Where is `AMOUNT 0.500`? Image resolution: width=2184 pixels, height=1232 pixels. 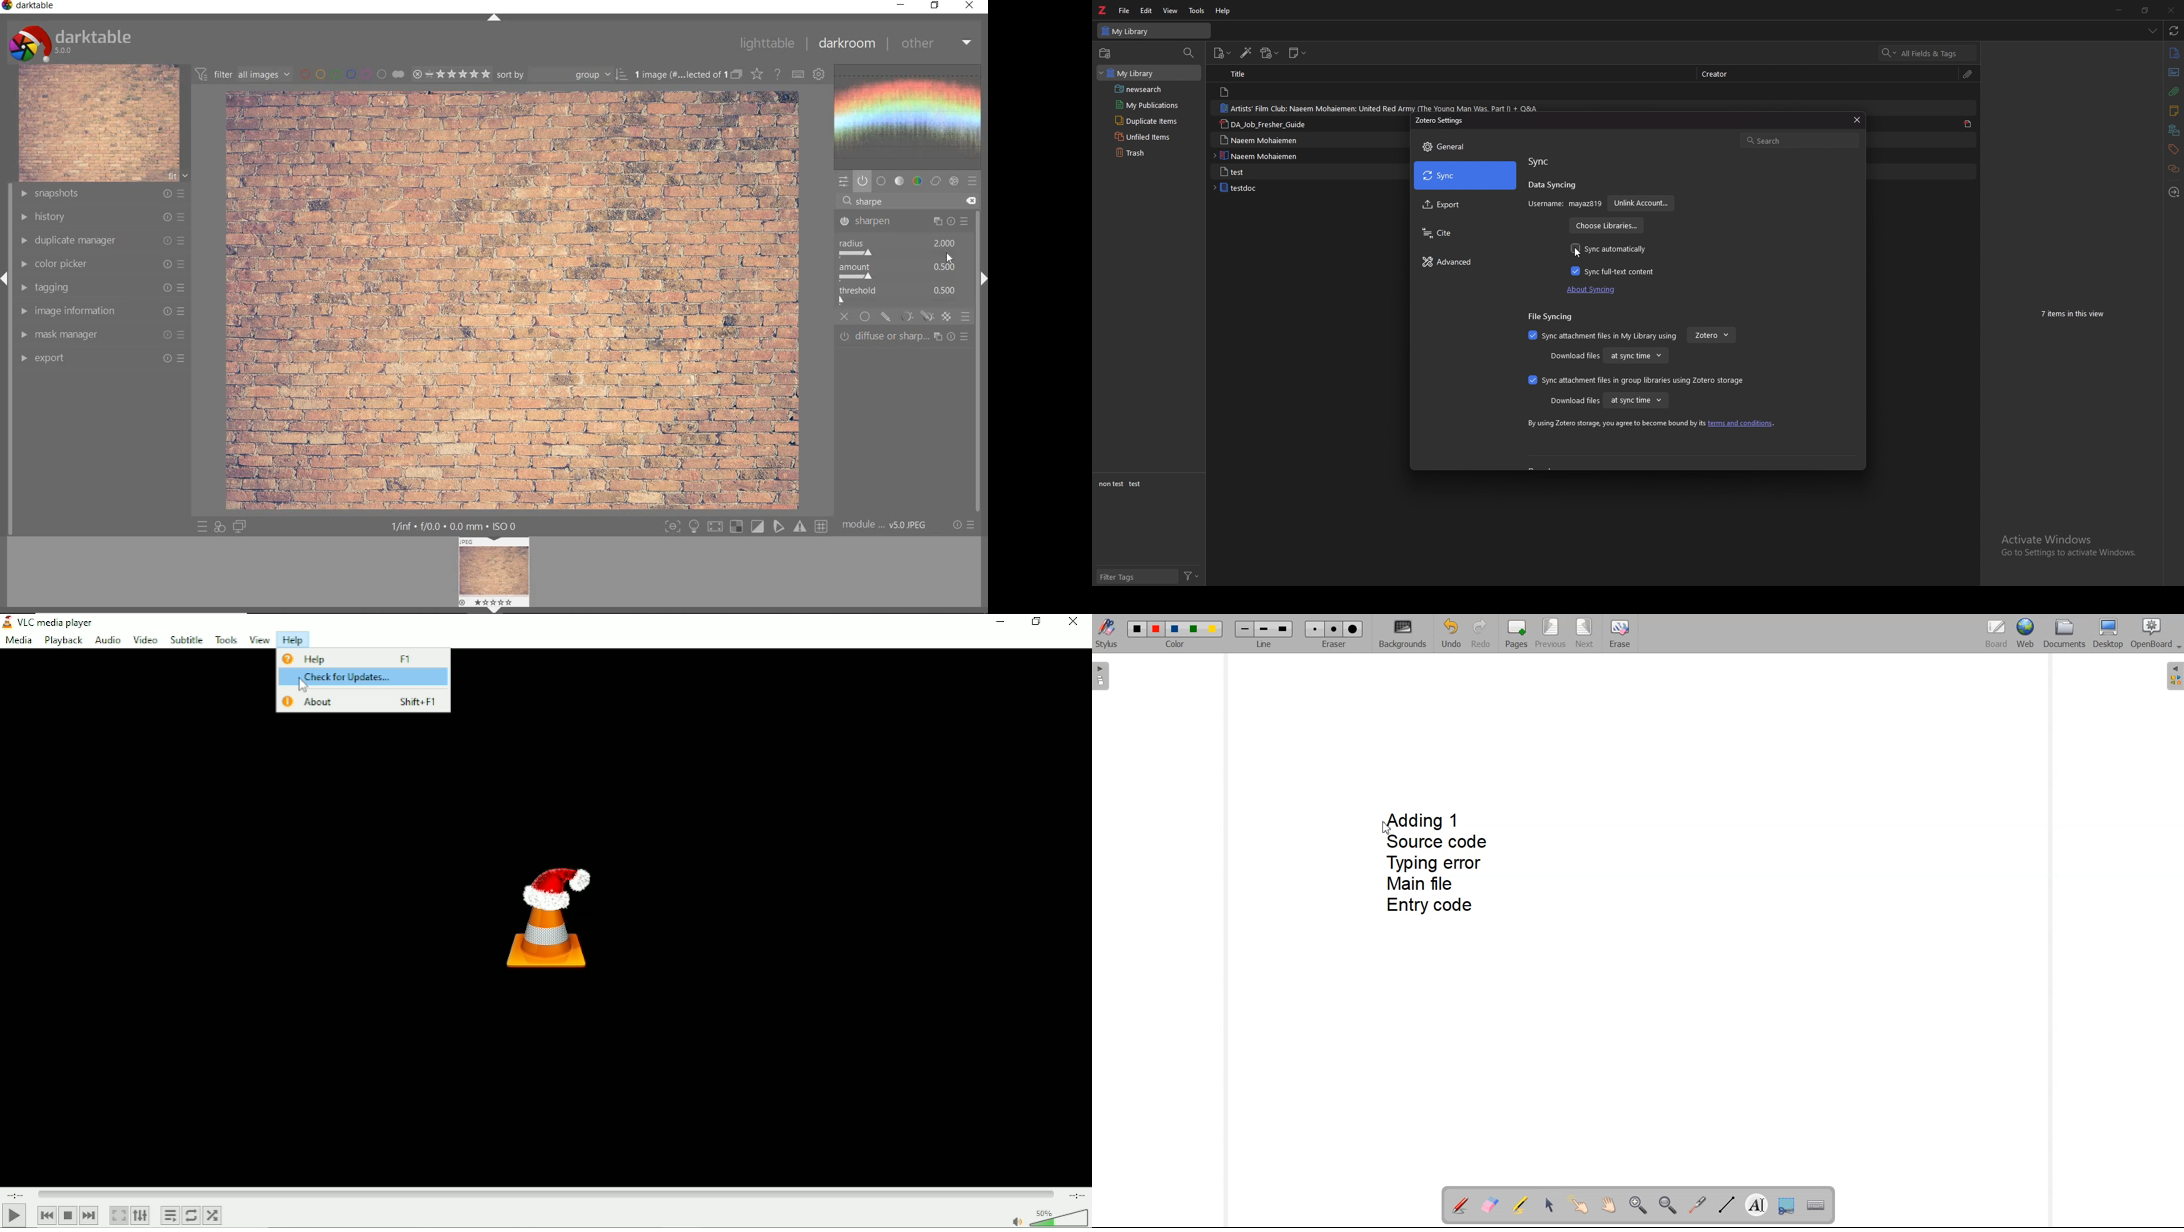
AMOUNT 0.500 is located at coordinates (902, 272).